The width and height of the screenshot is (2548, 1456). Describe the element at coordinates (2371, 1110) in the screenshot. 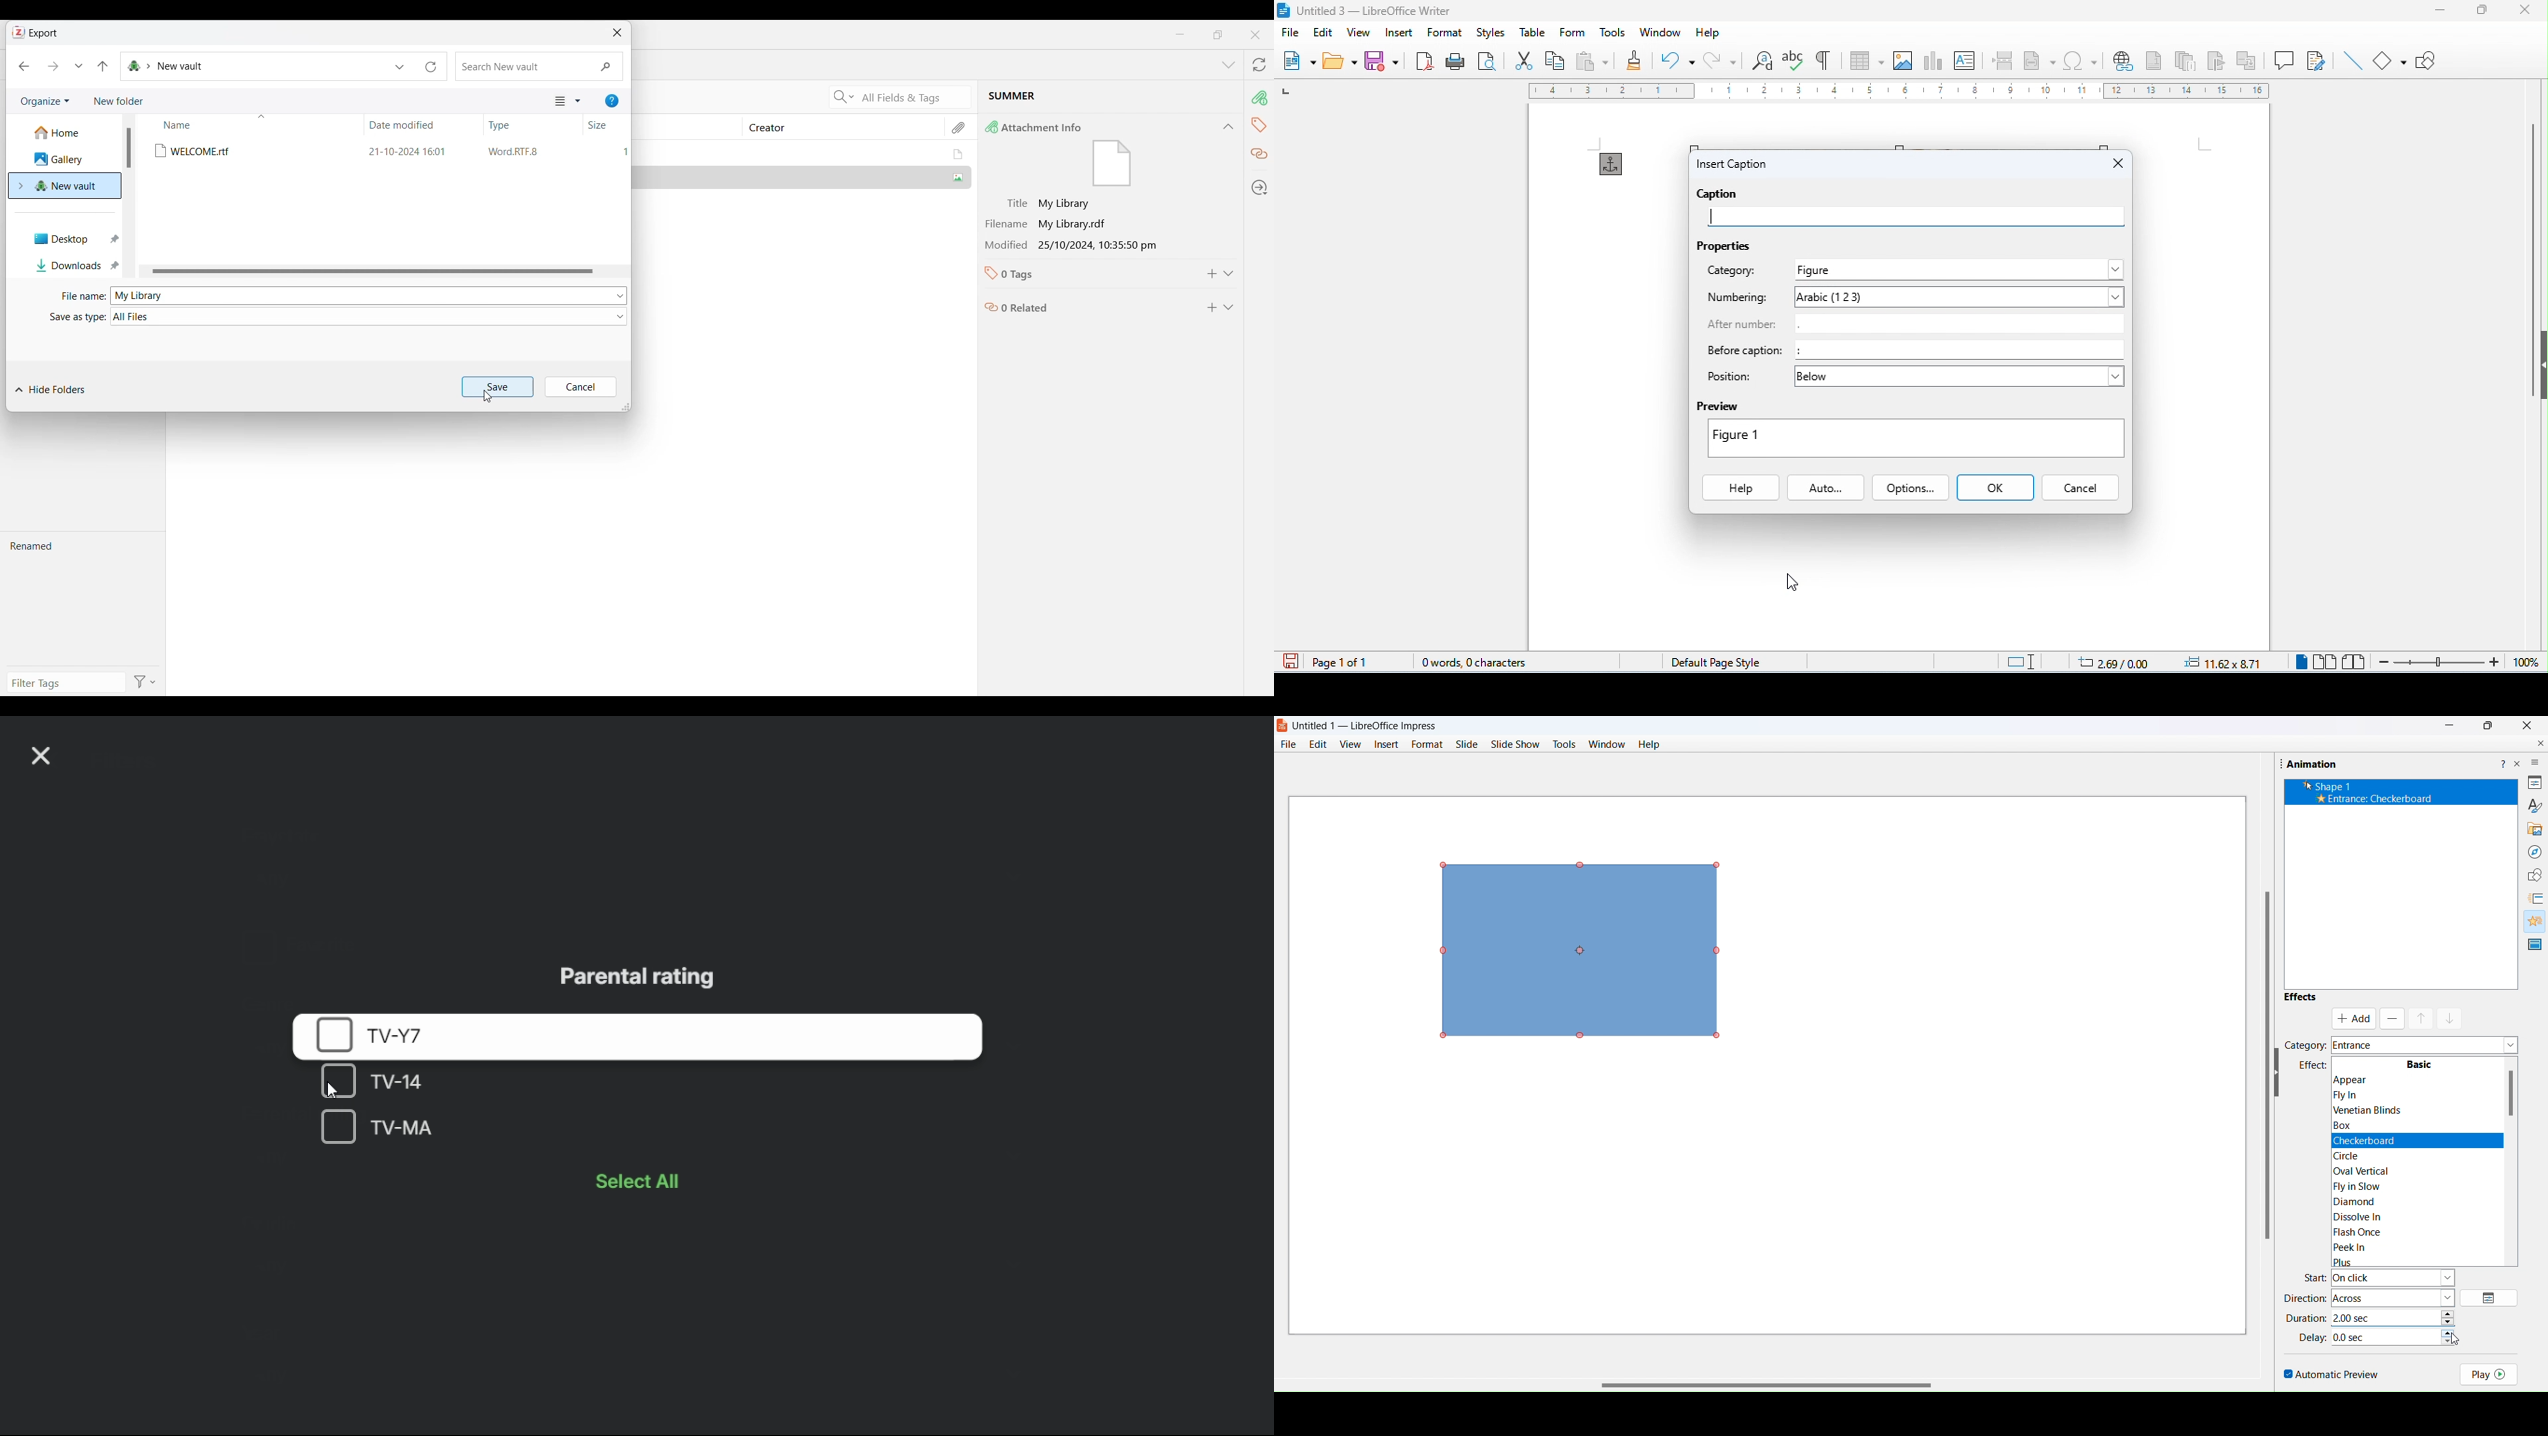

I see `Venetian Blinds` at that location.